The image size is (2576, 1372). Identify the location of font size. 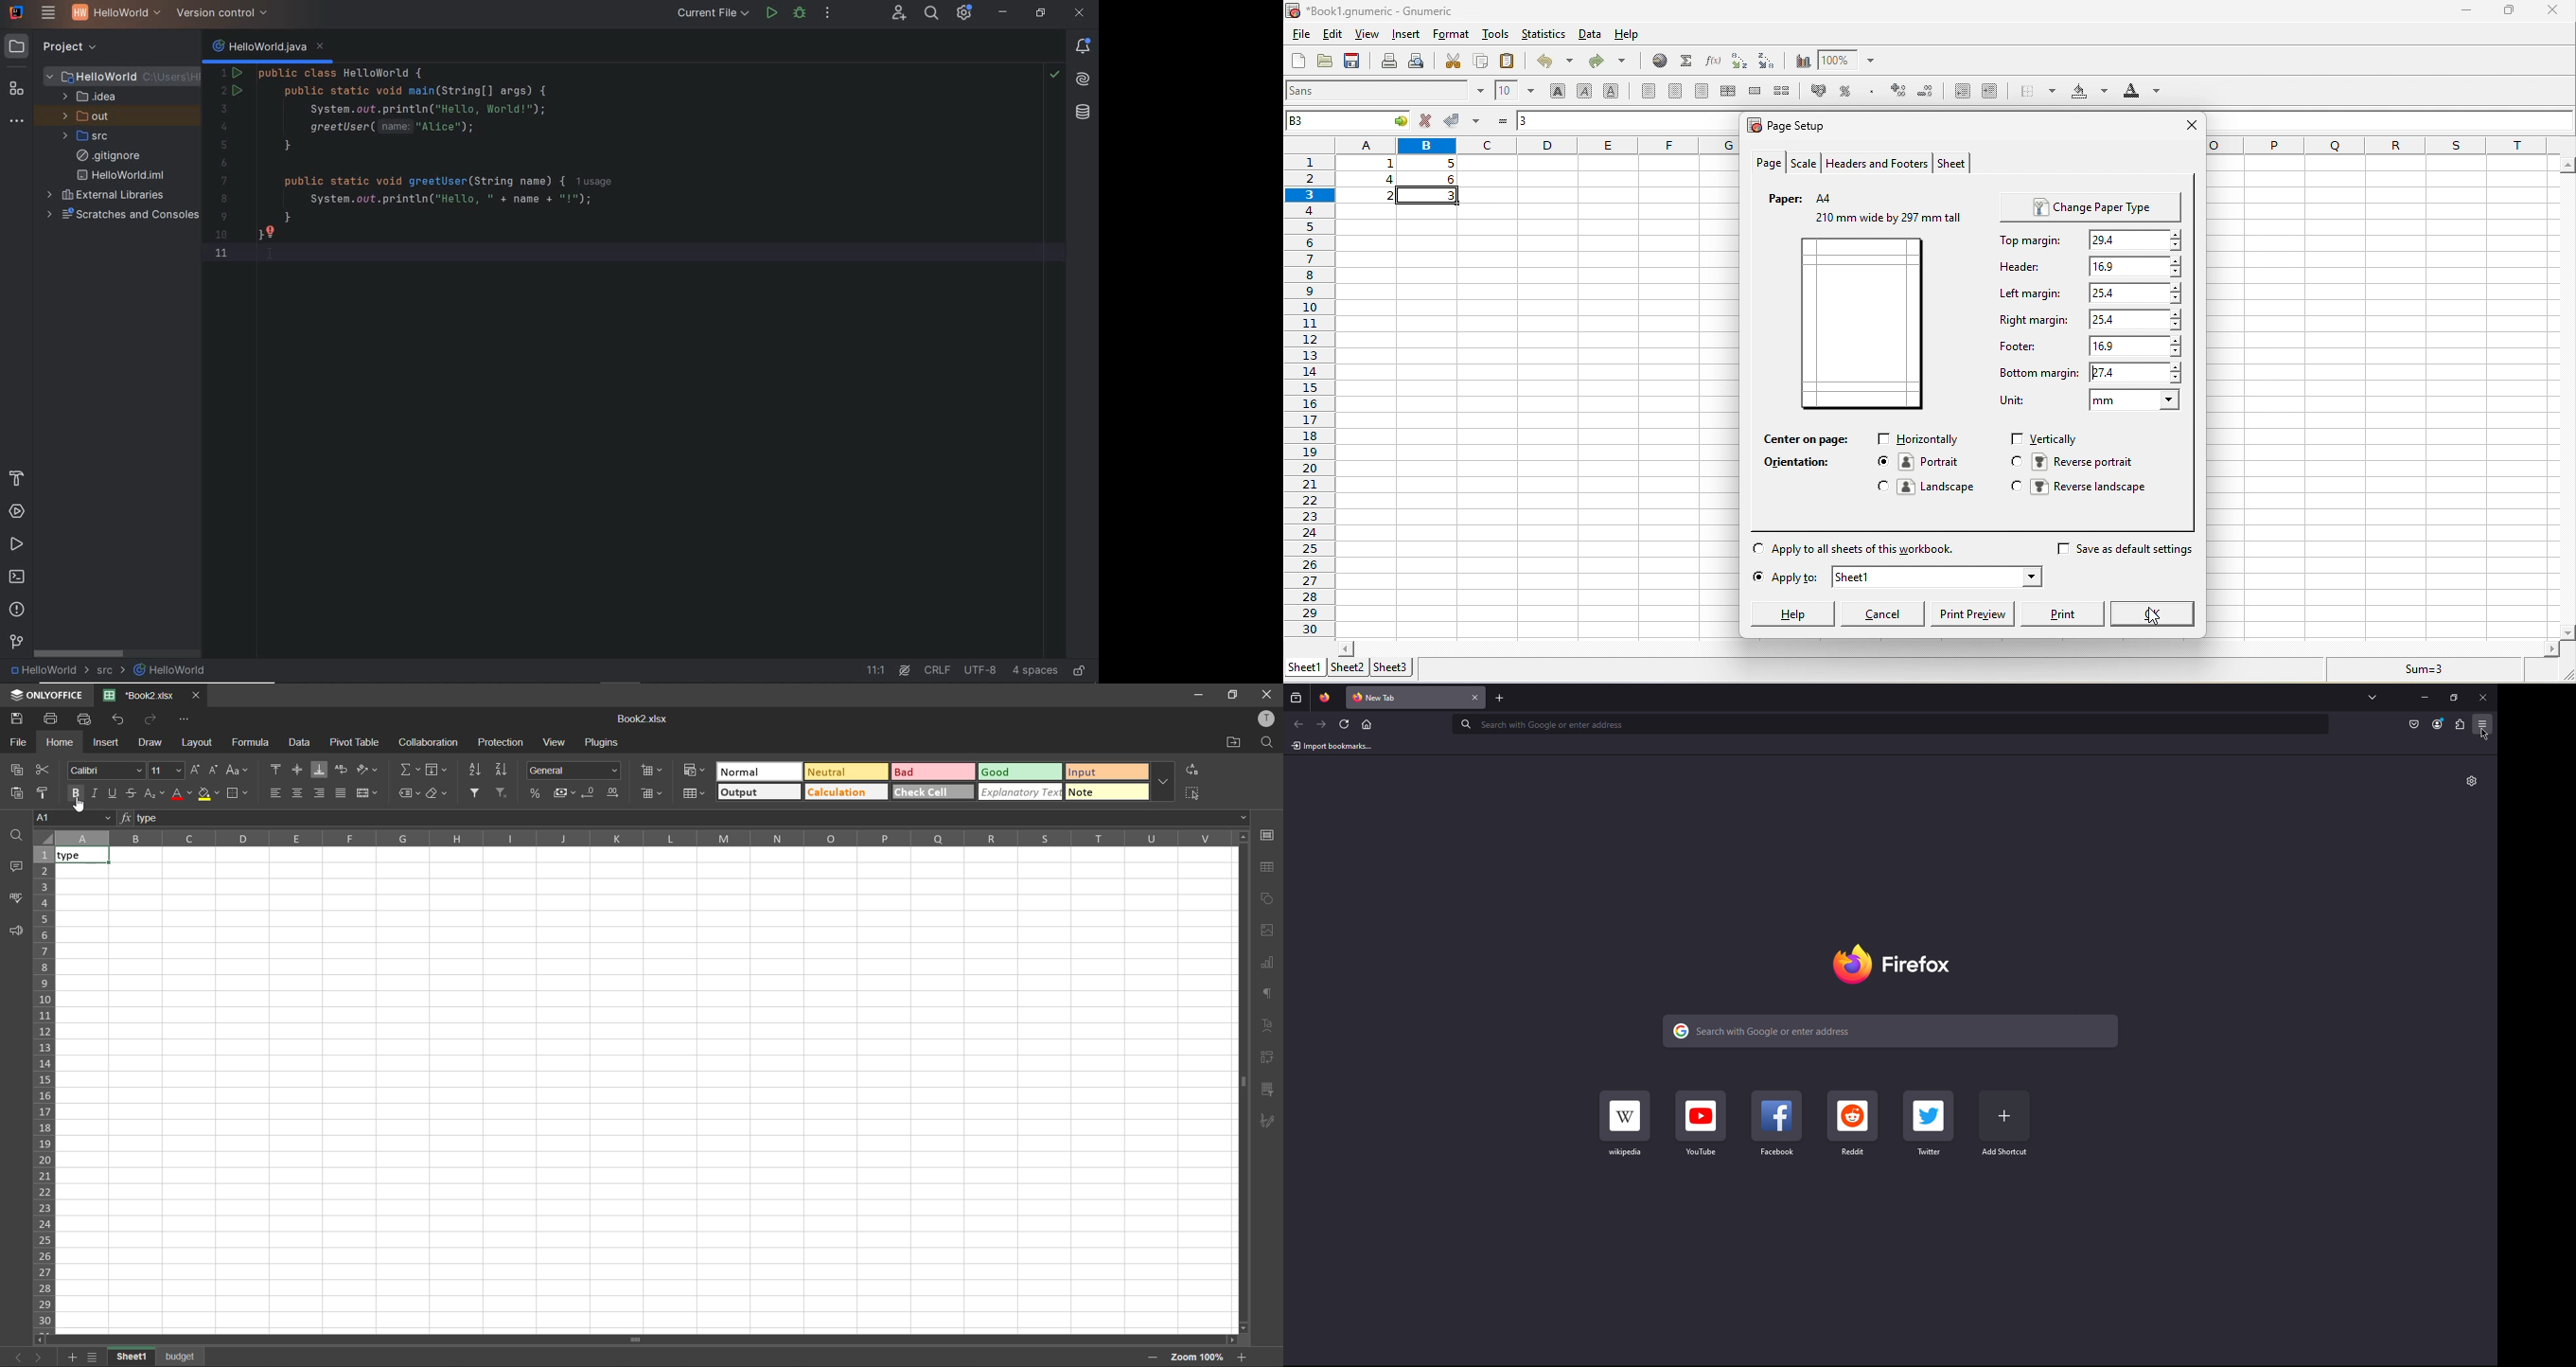
(1514, 92).